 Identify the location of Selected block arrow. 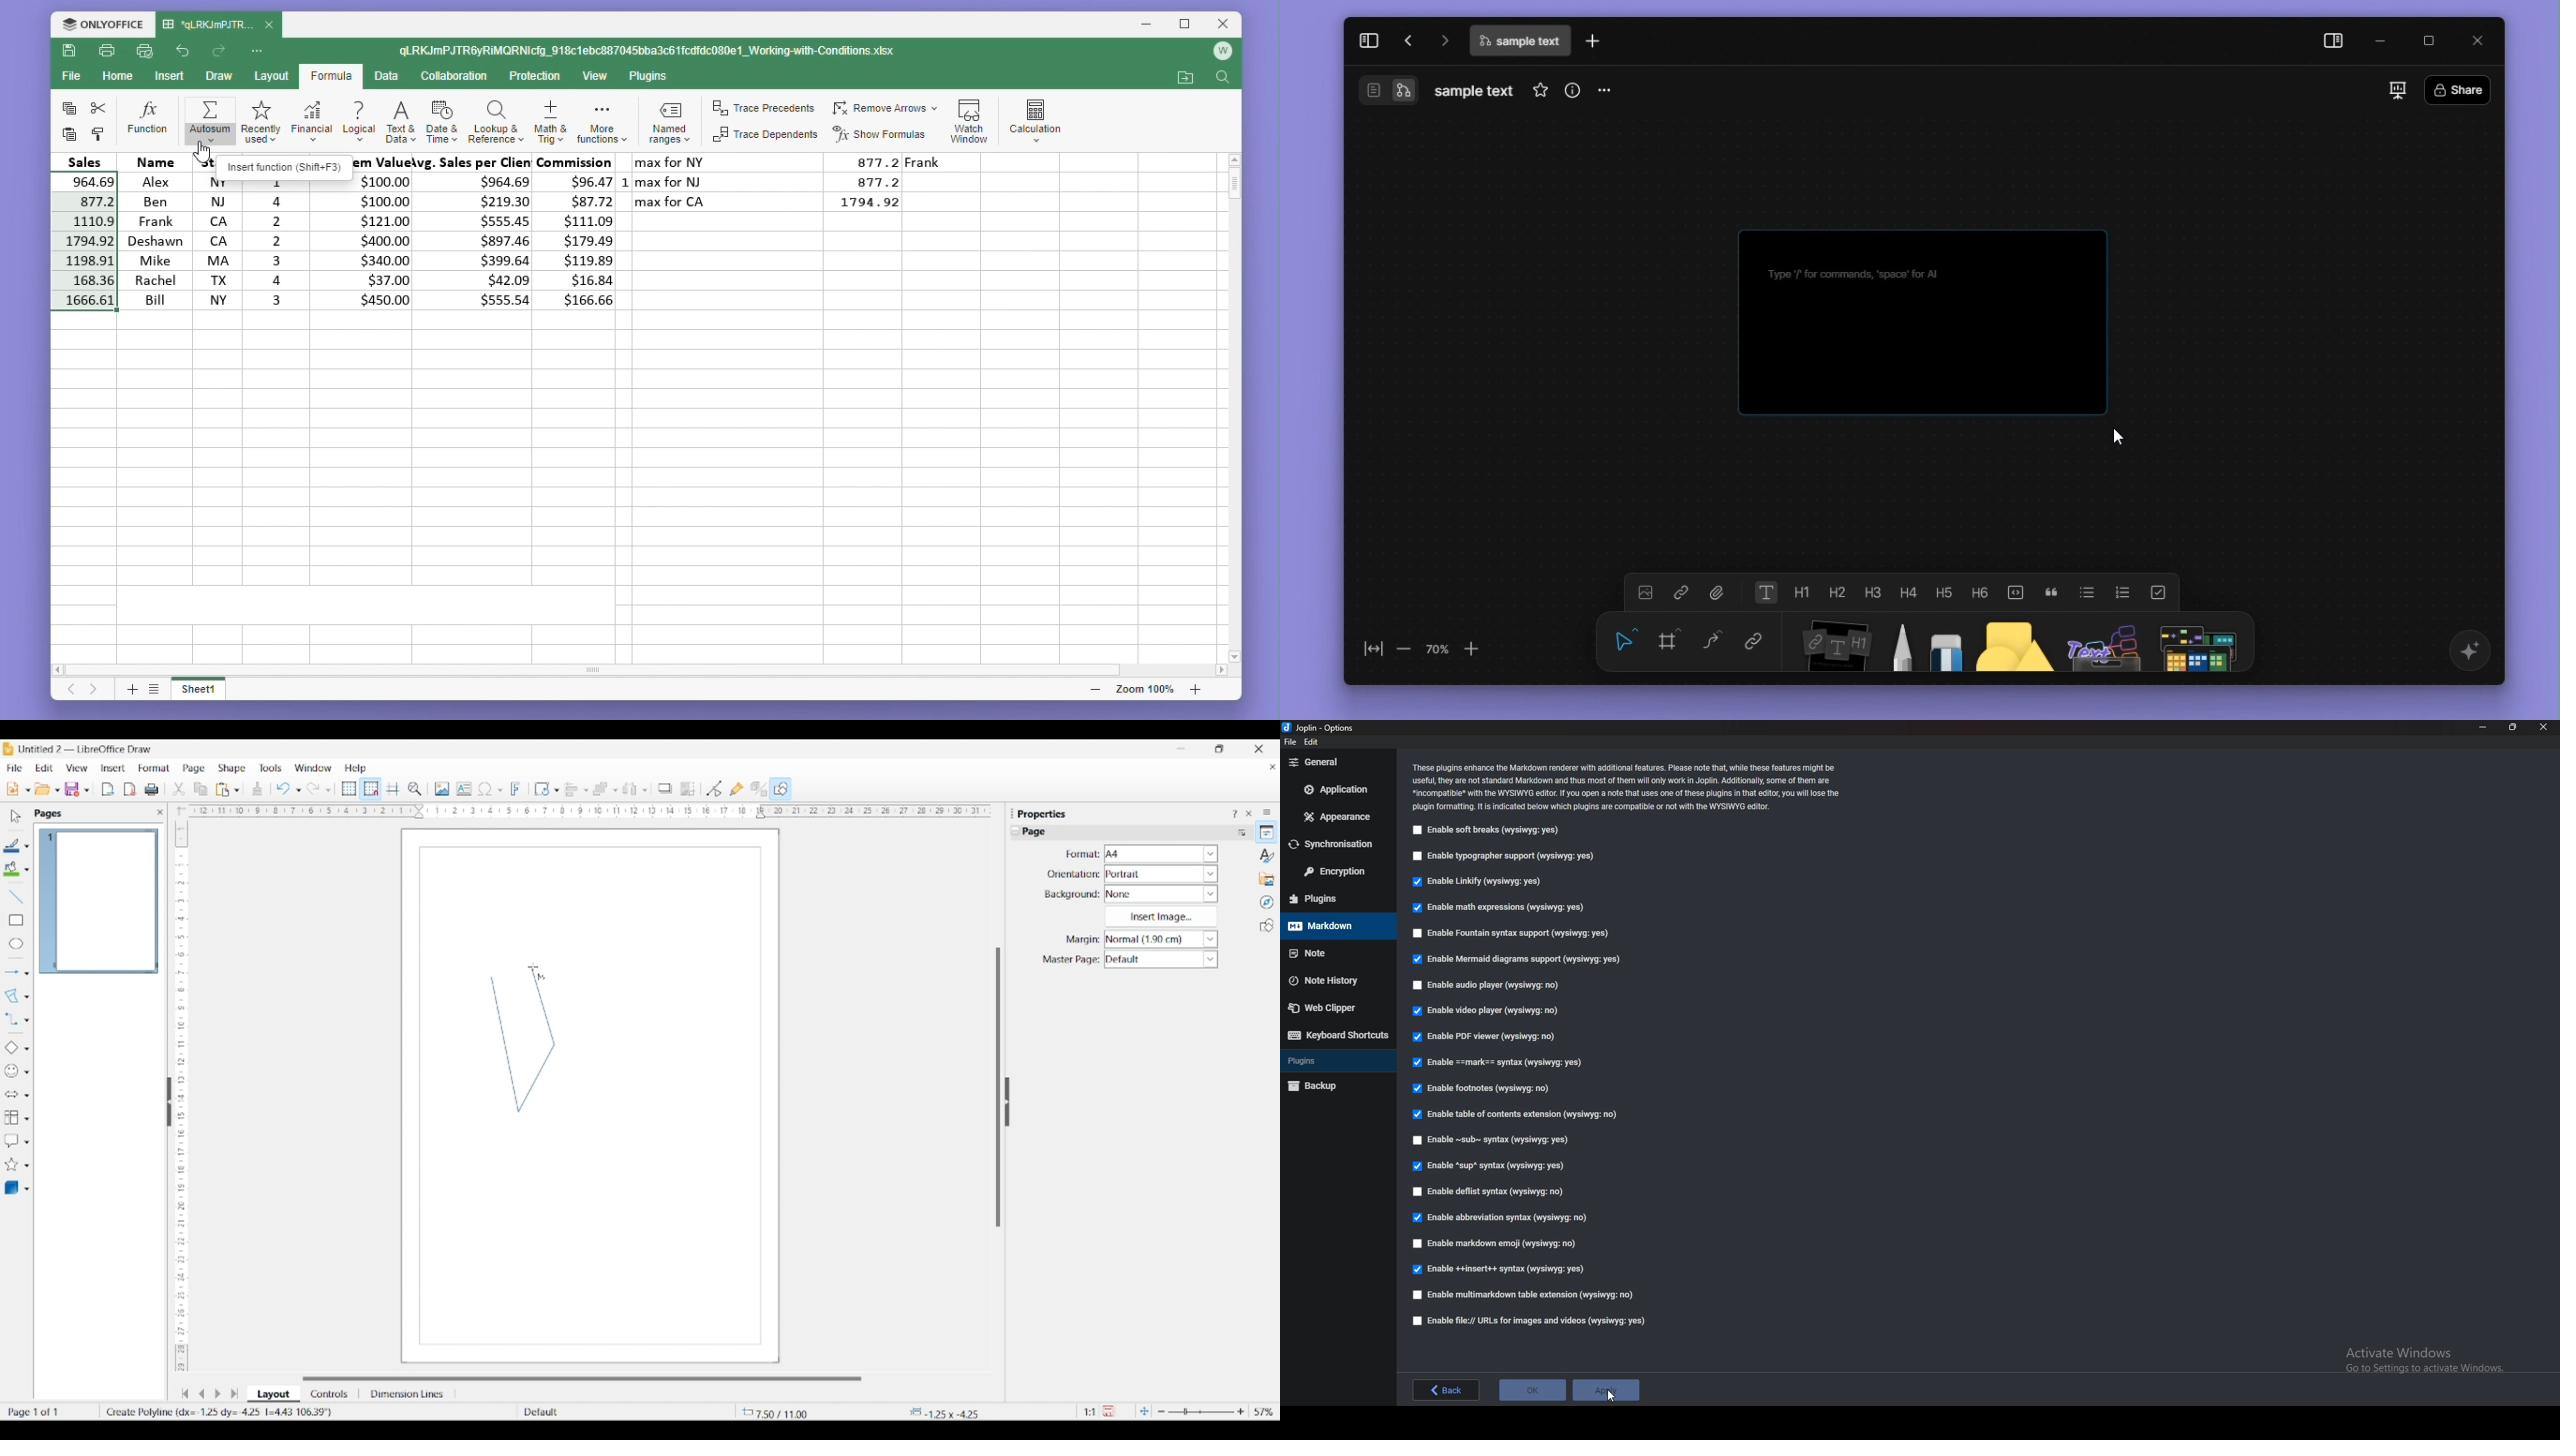
(11, 1095).